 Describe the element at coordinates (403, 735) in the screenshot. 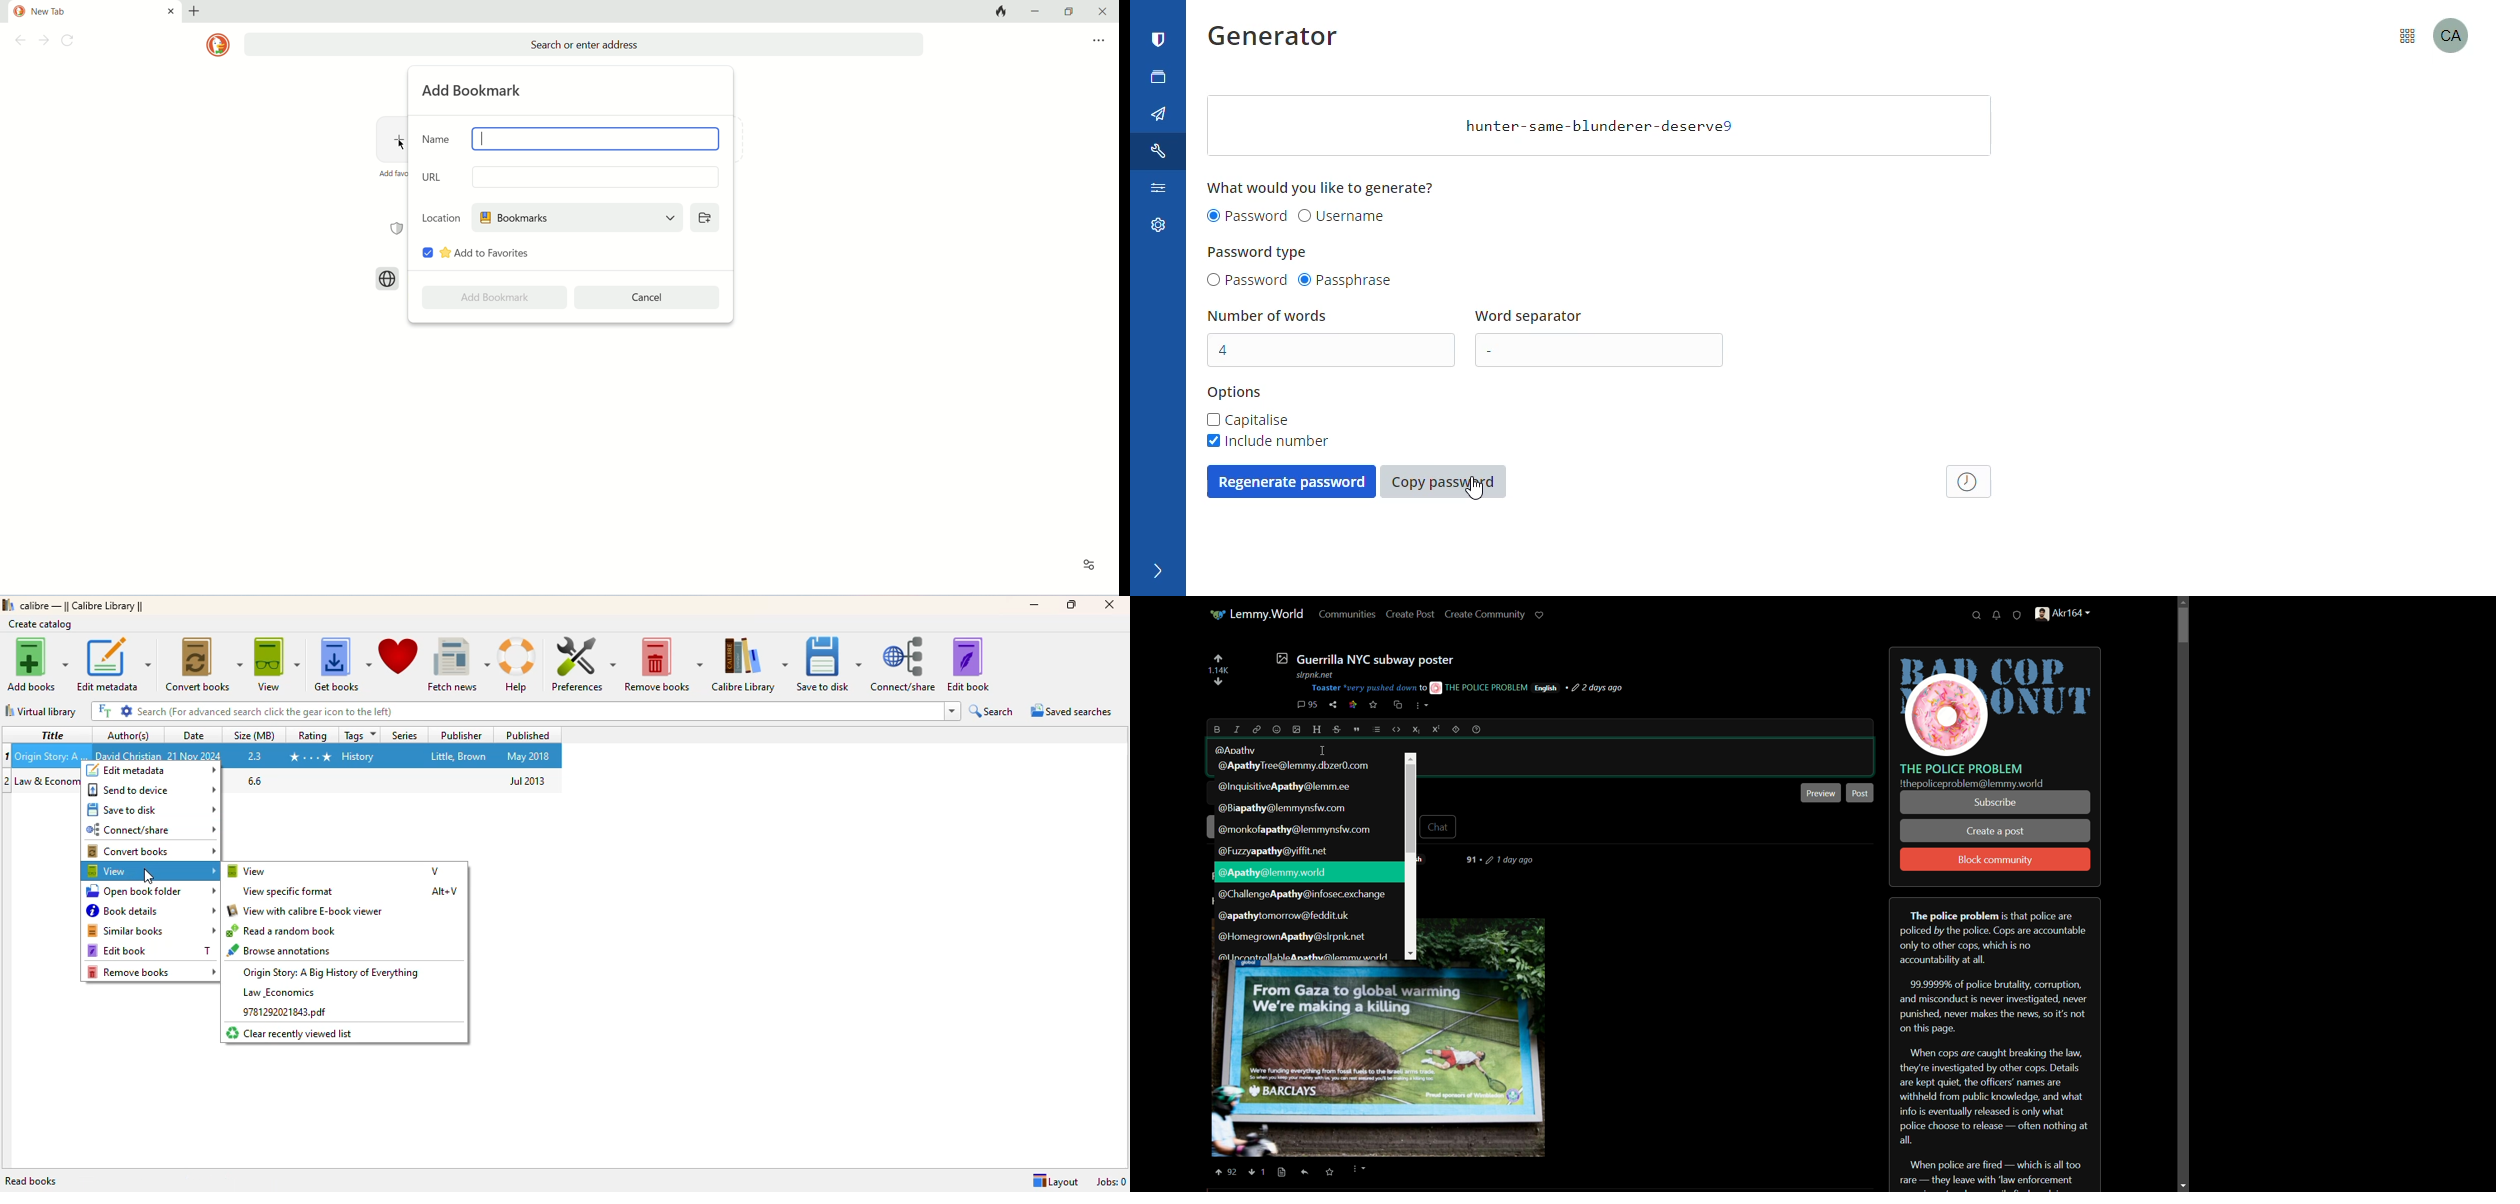

I see `series` at that location.